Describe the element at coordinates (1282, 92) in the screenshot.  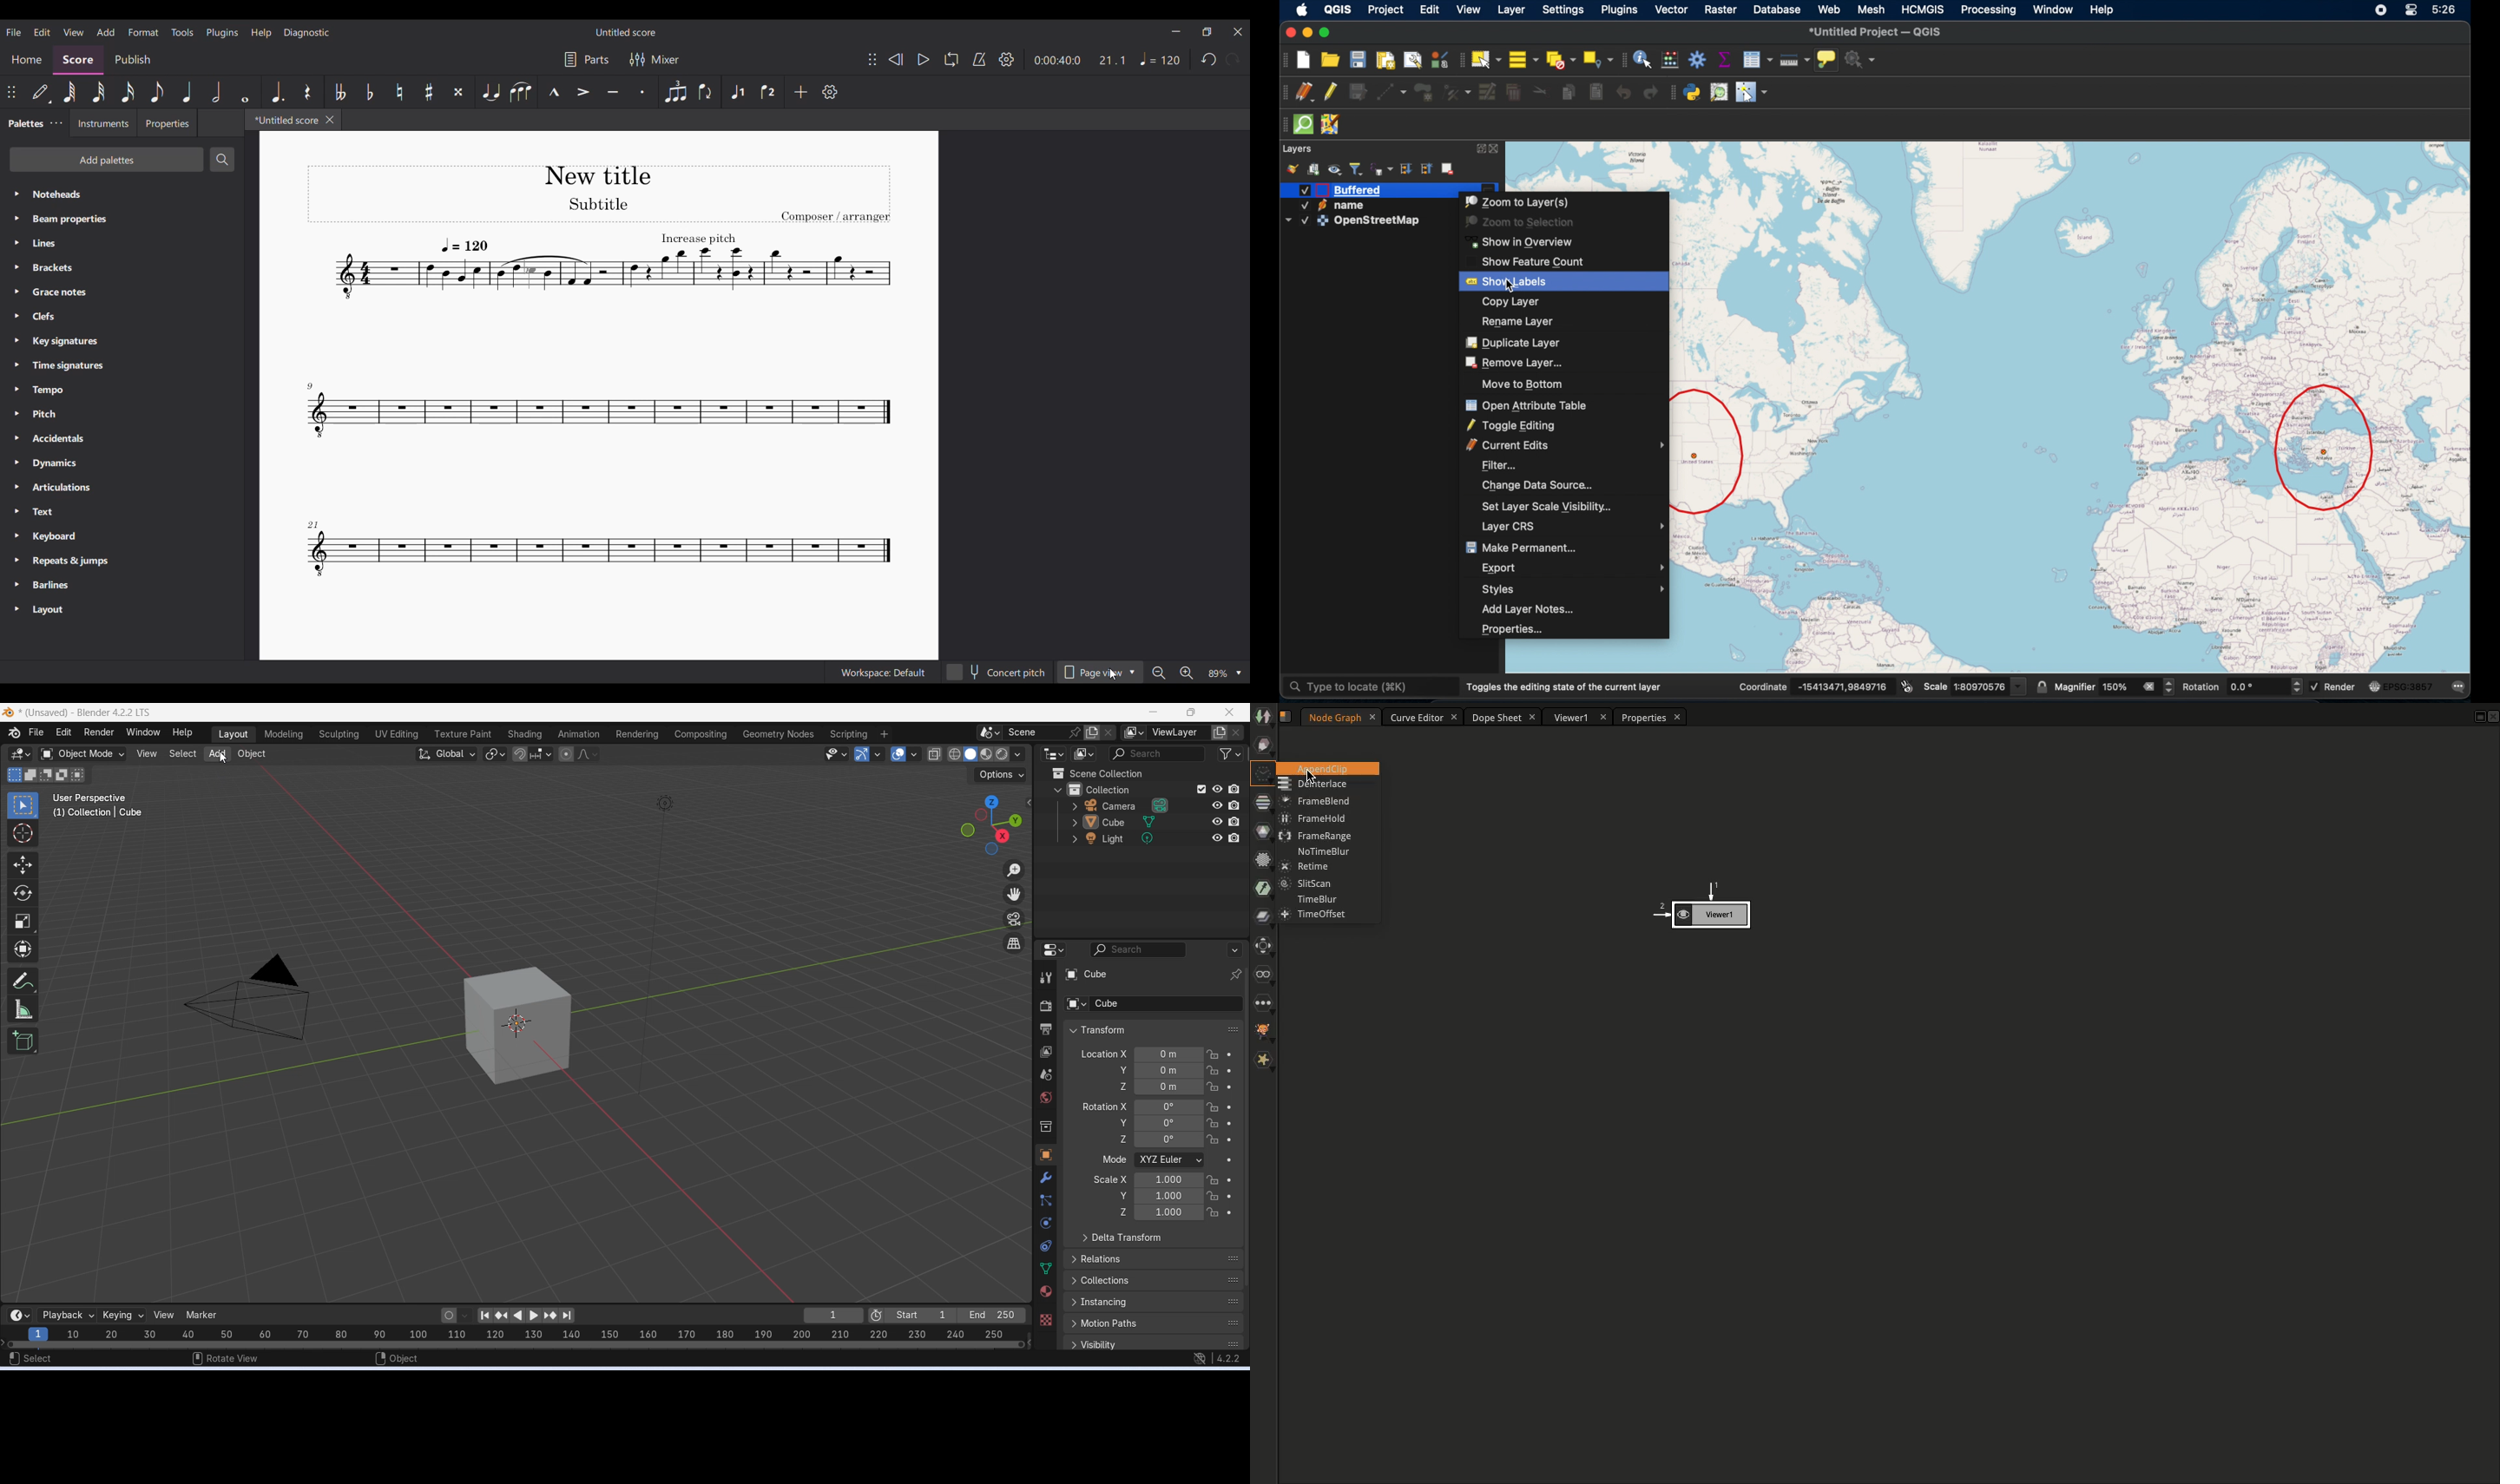
I see `drag handles` at that location.